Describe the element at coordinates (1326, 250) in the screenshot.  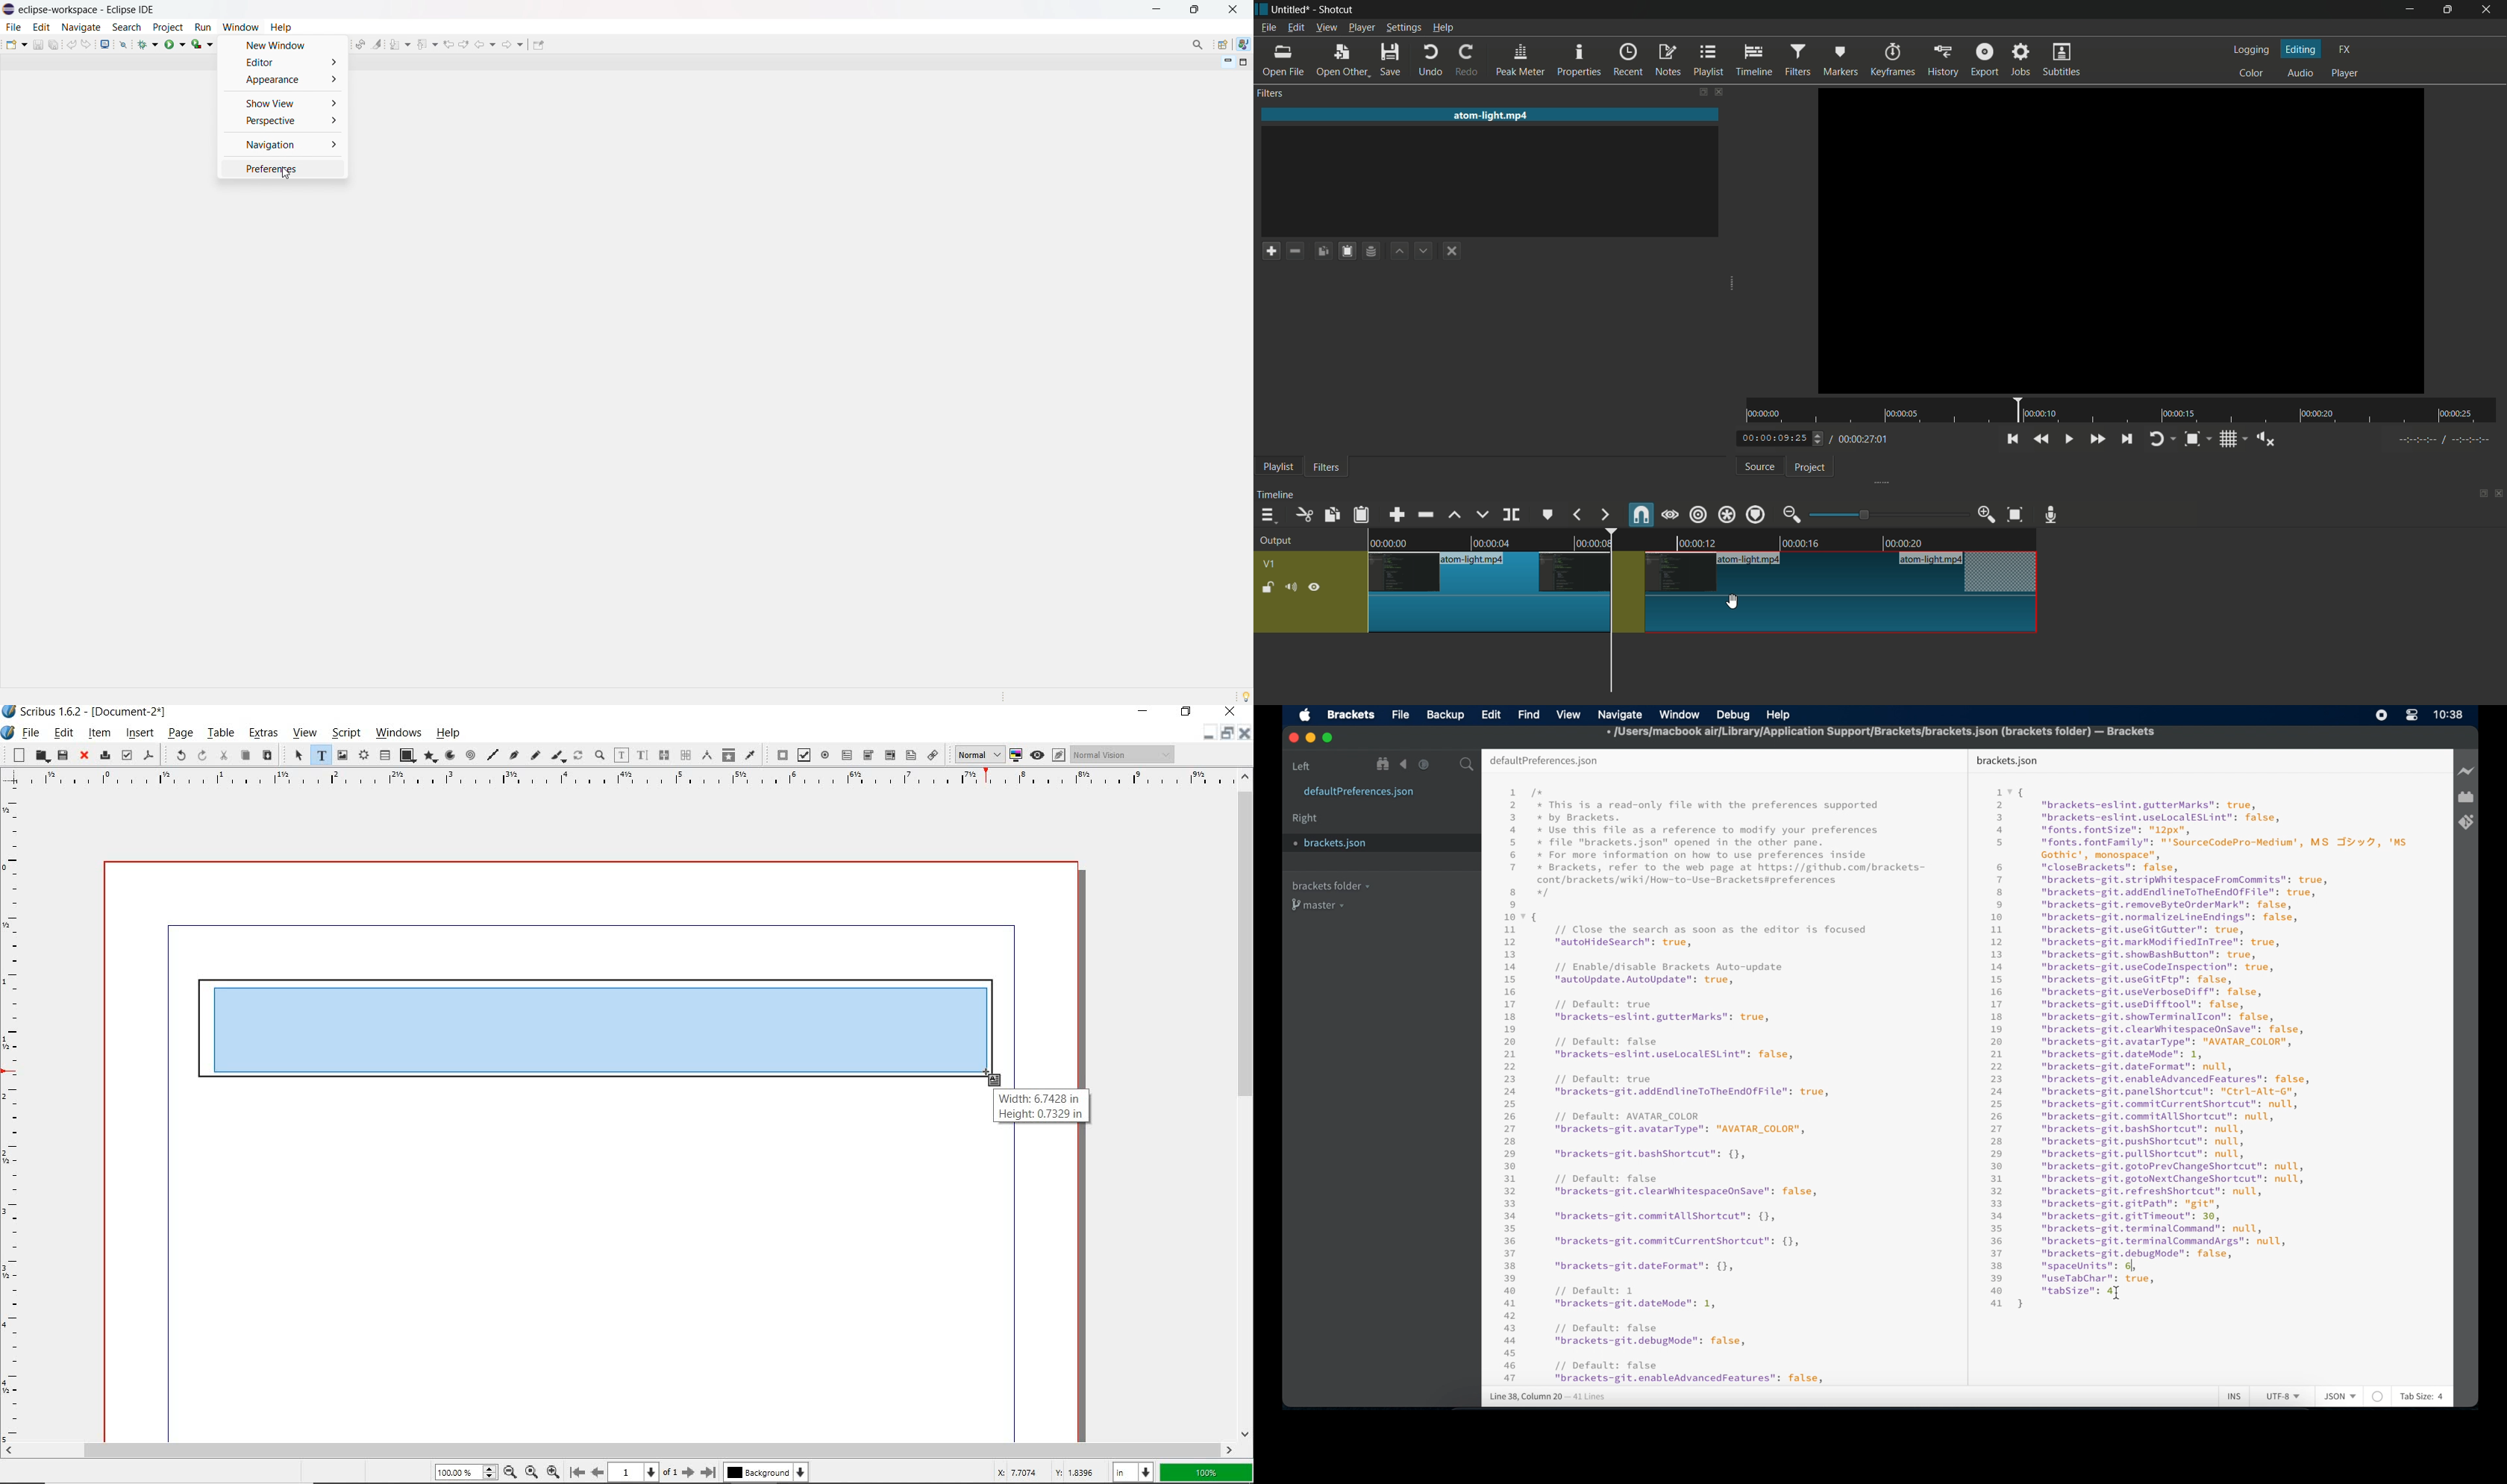
I see `copy checked filters` at that location.